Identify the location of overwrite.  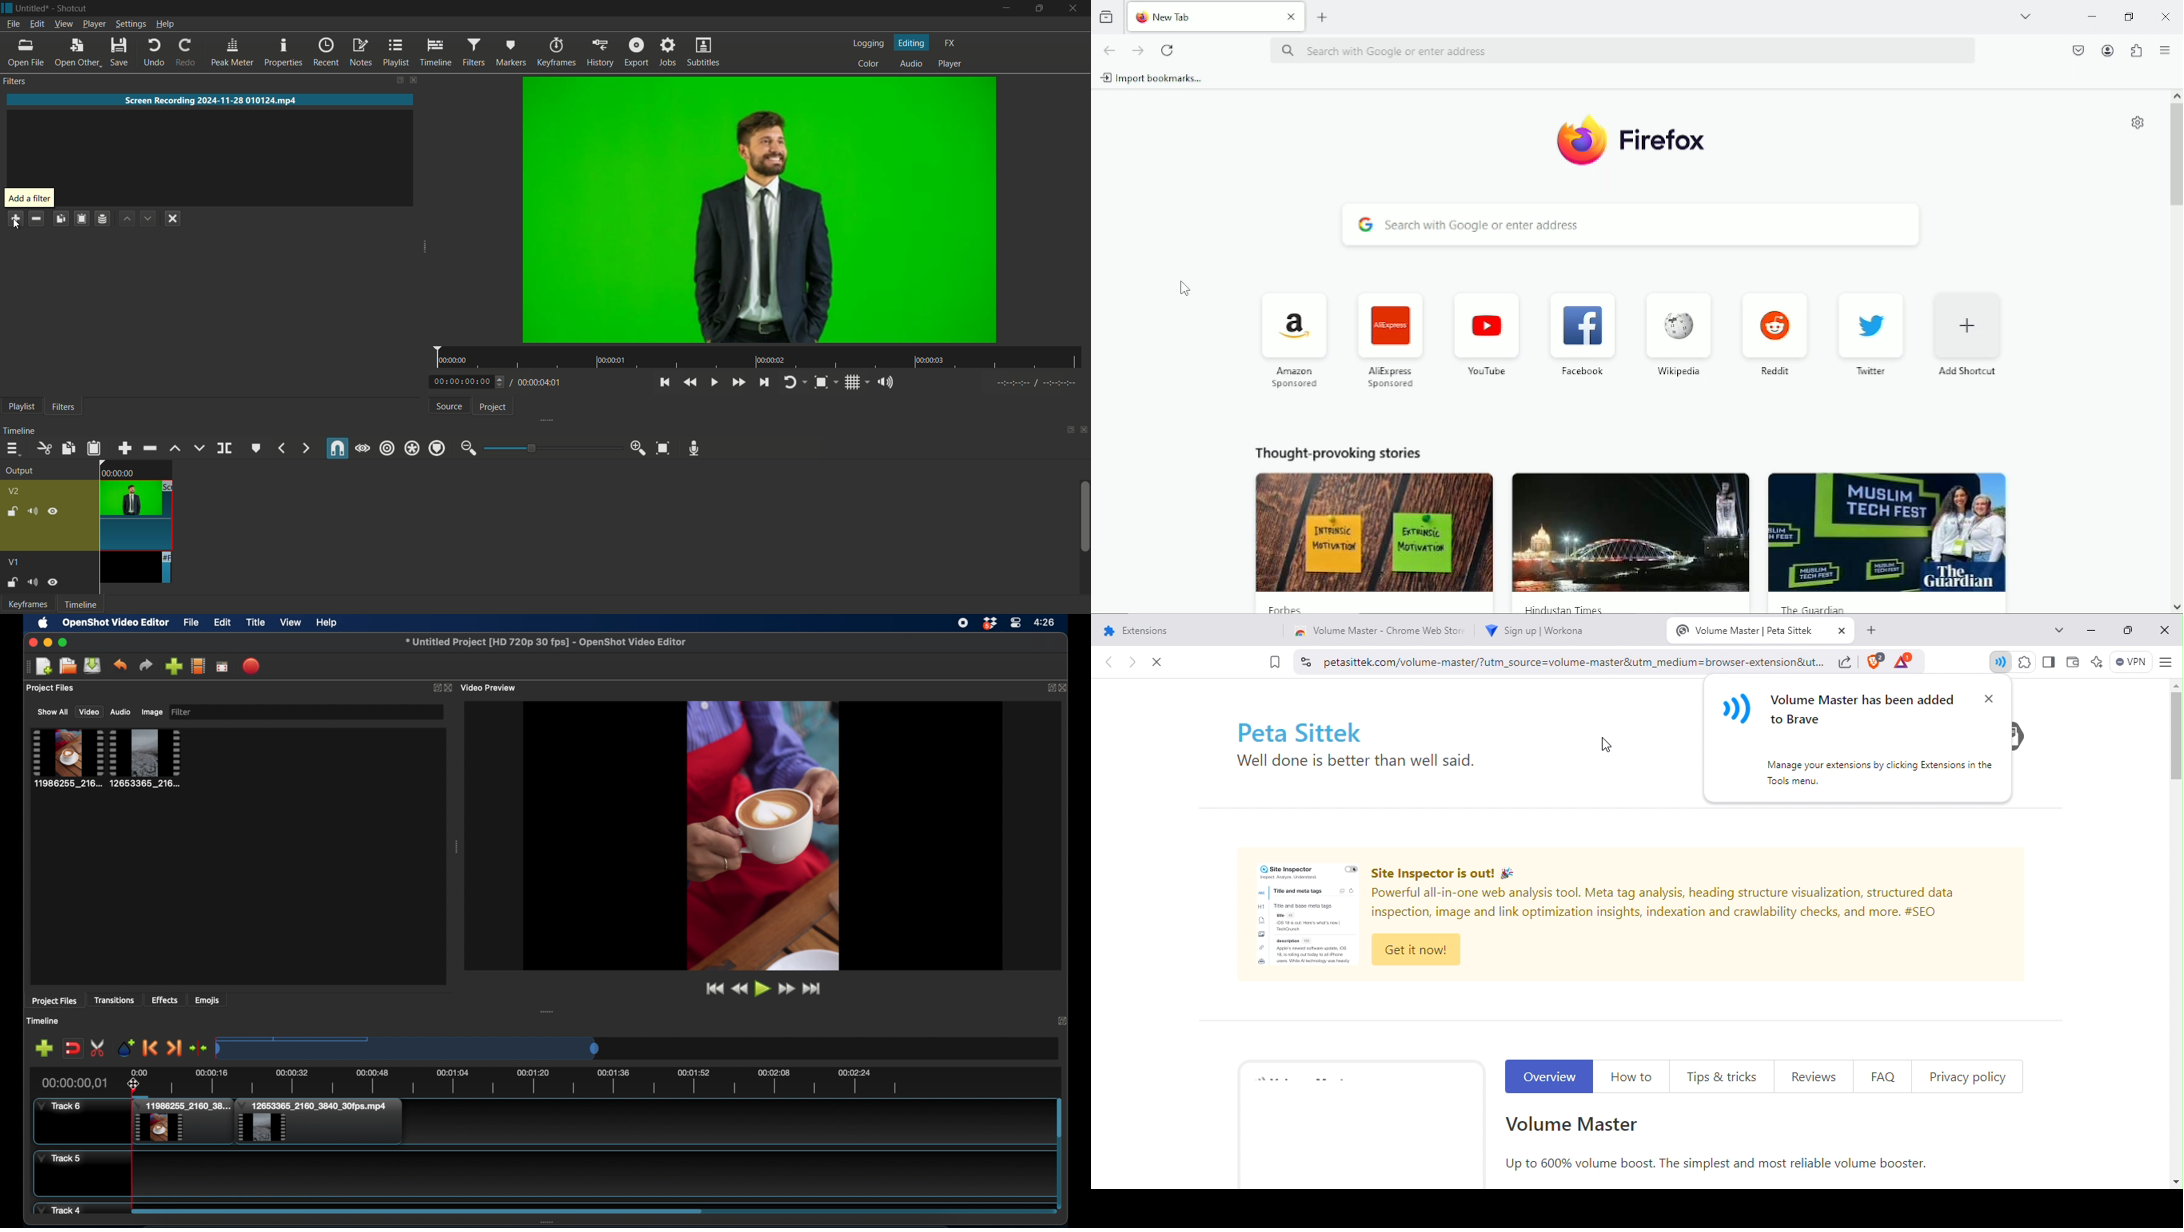
(199, 449).